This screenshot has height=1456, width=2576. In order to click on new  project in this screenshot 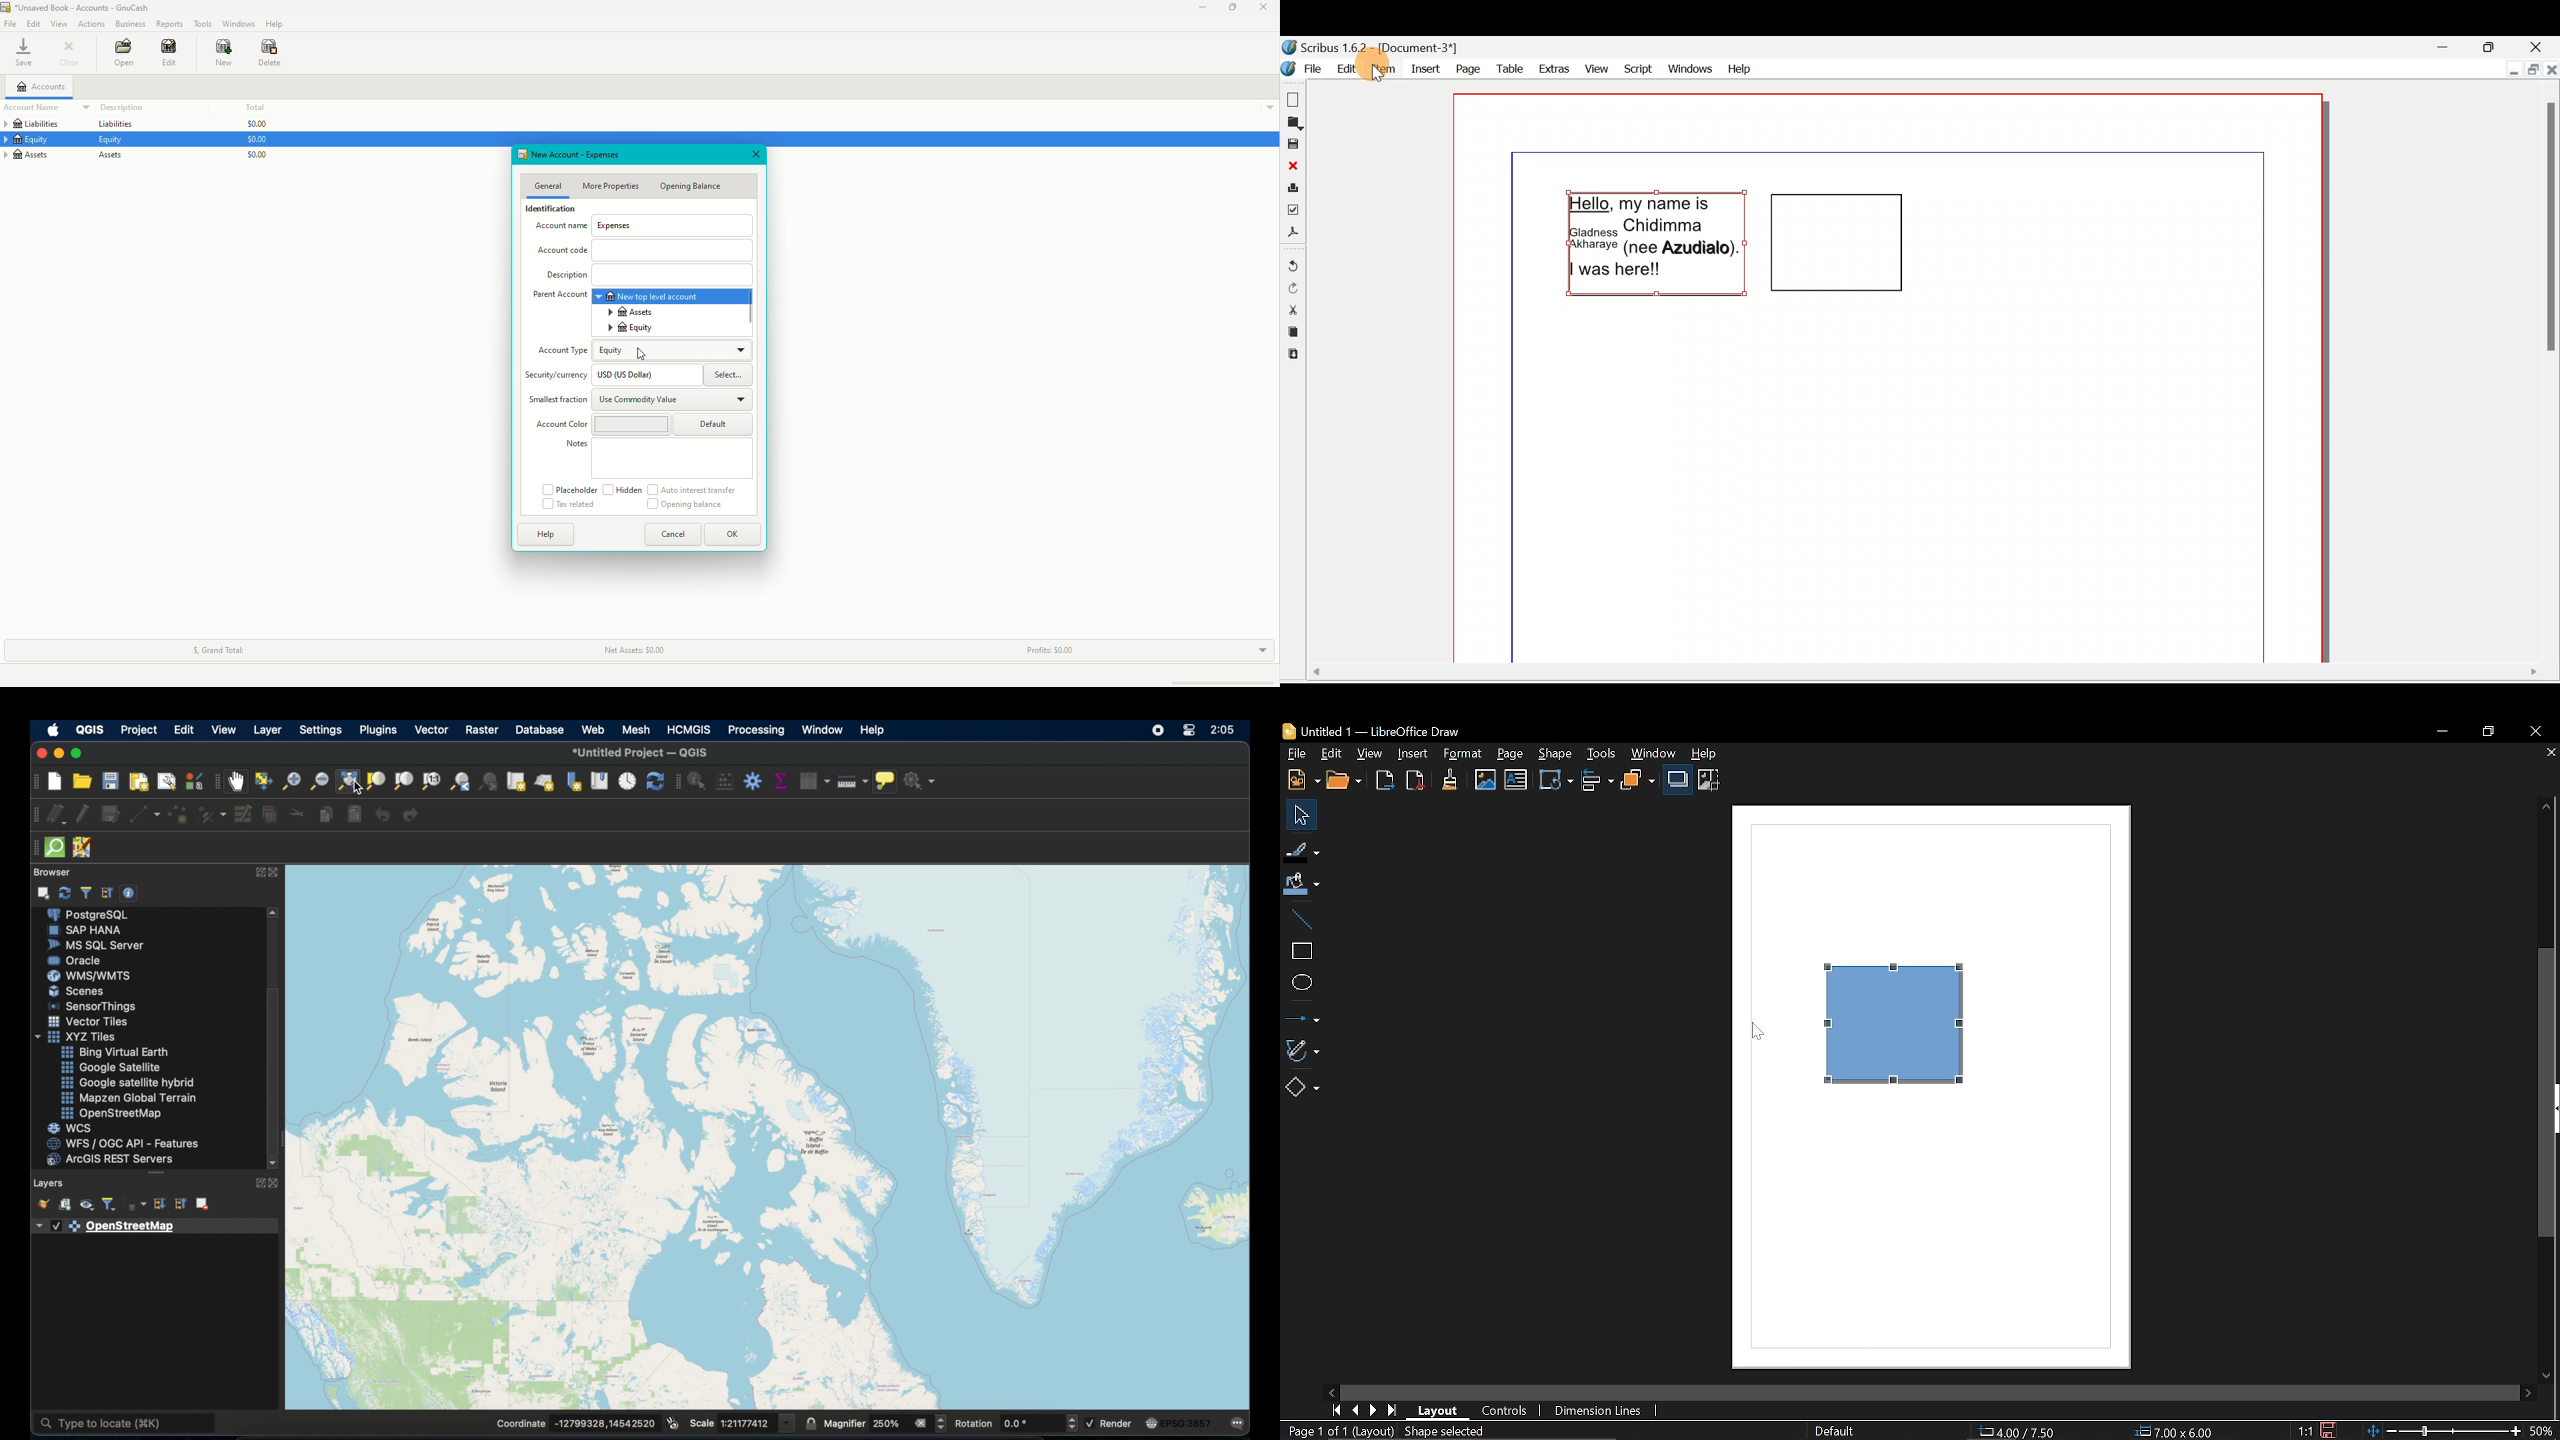, I will do `click(54, 781)`.